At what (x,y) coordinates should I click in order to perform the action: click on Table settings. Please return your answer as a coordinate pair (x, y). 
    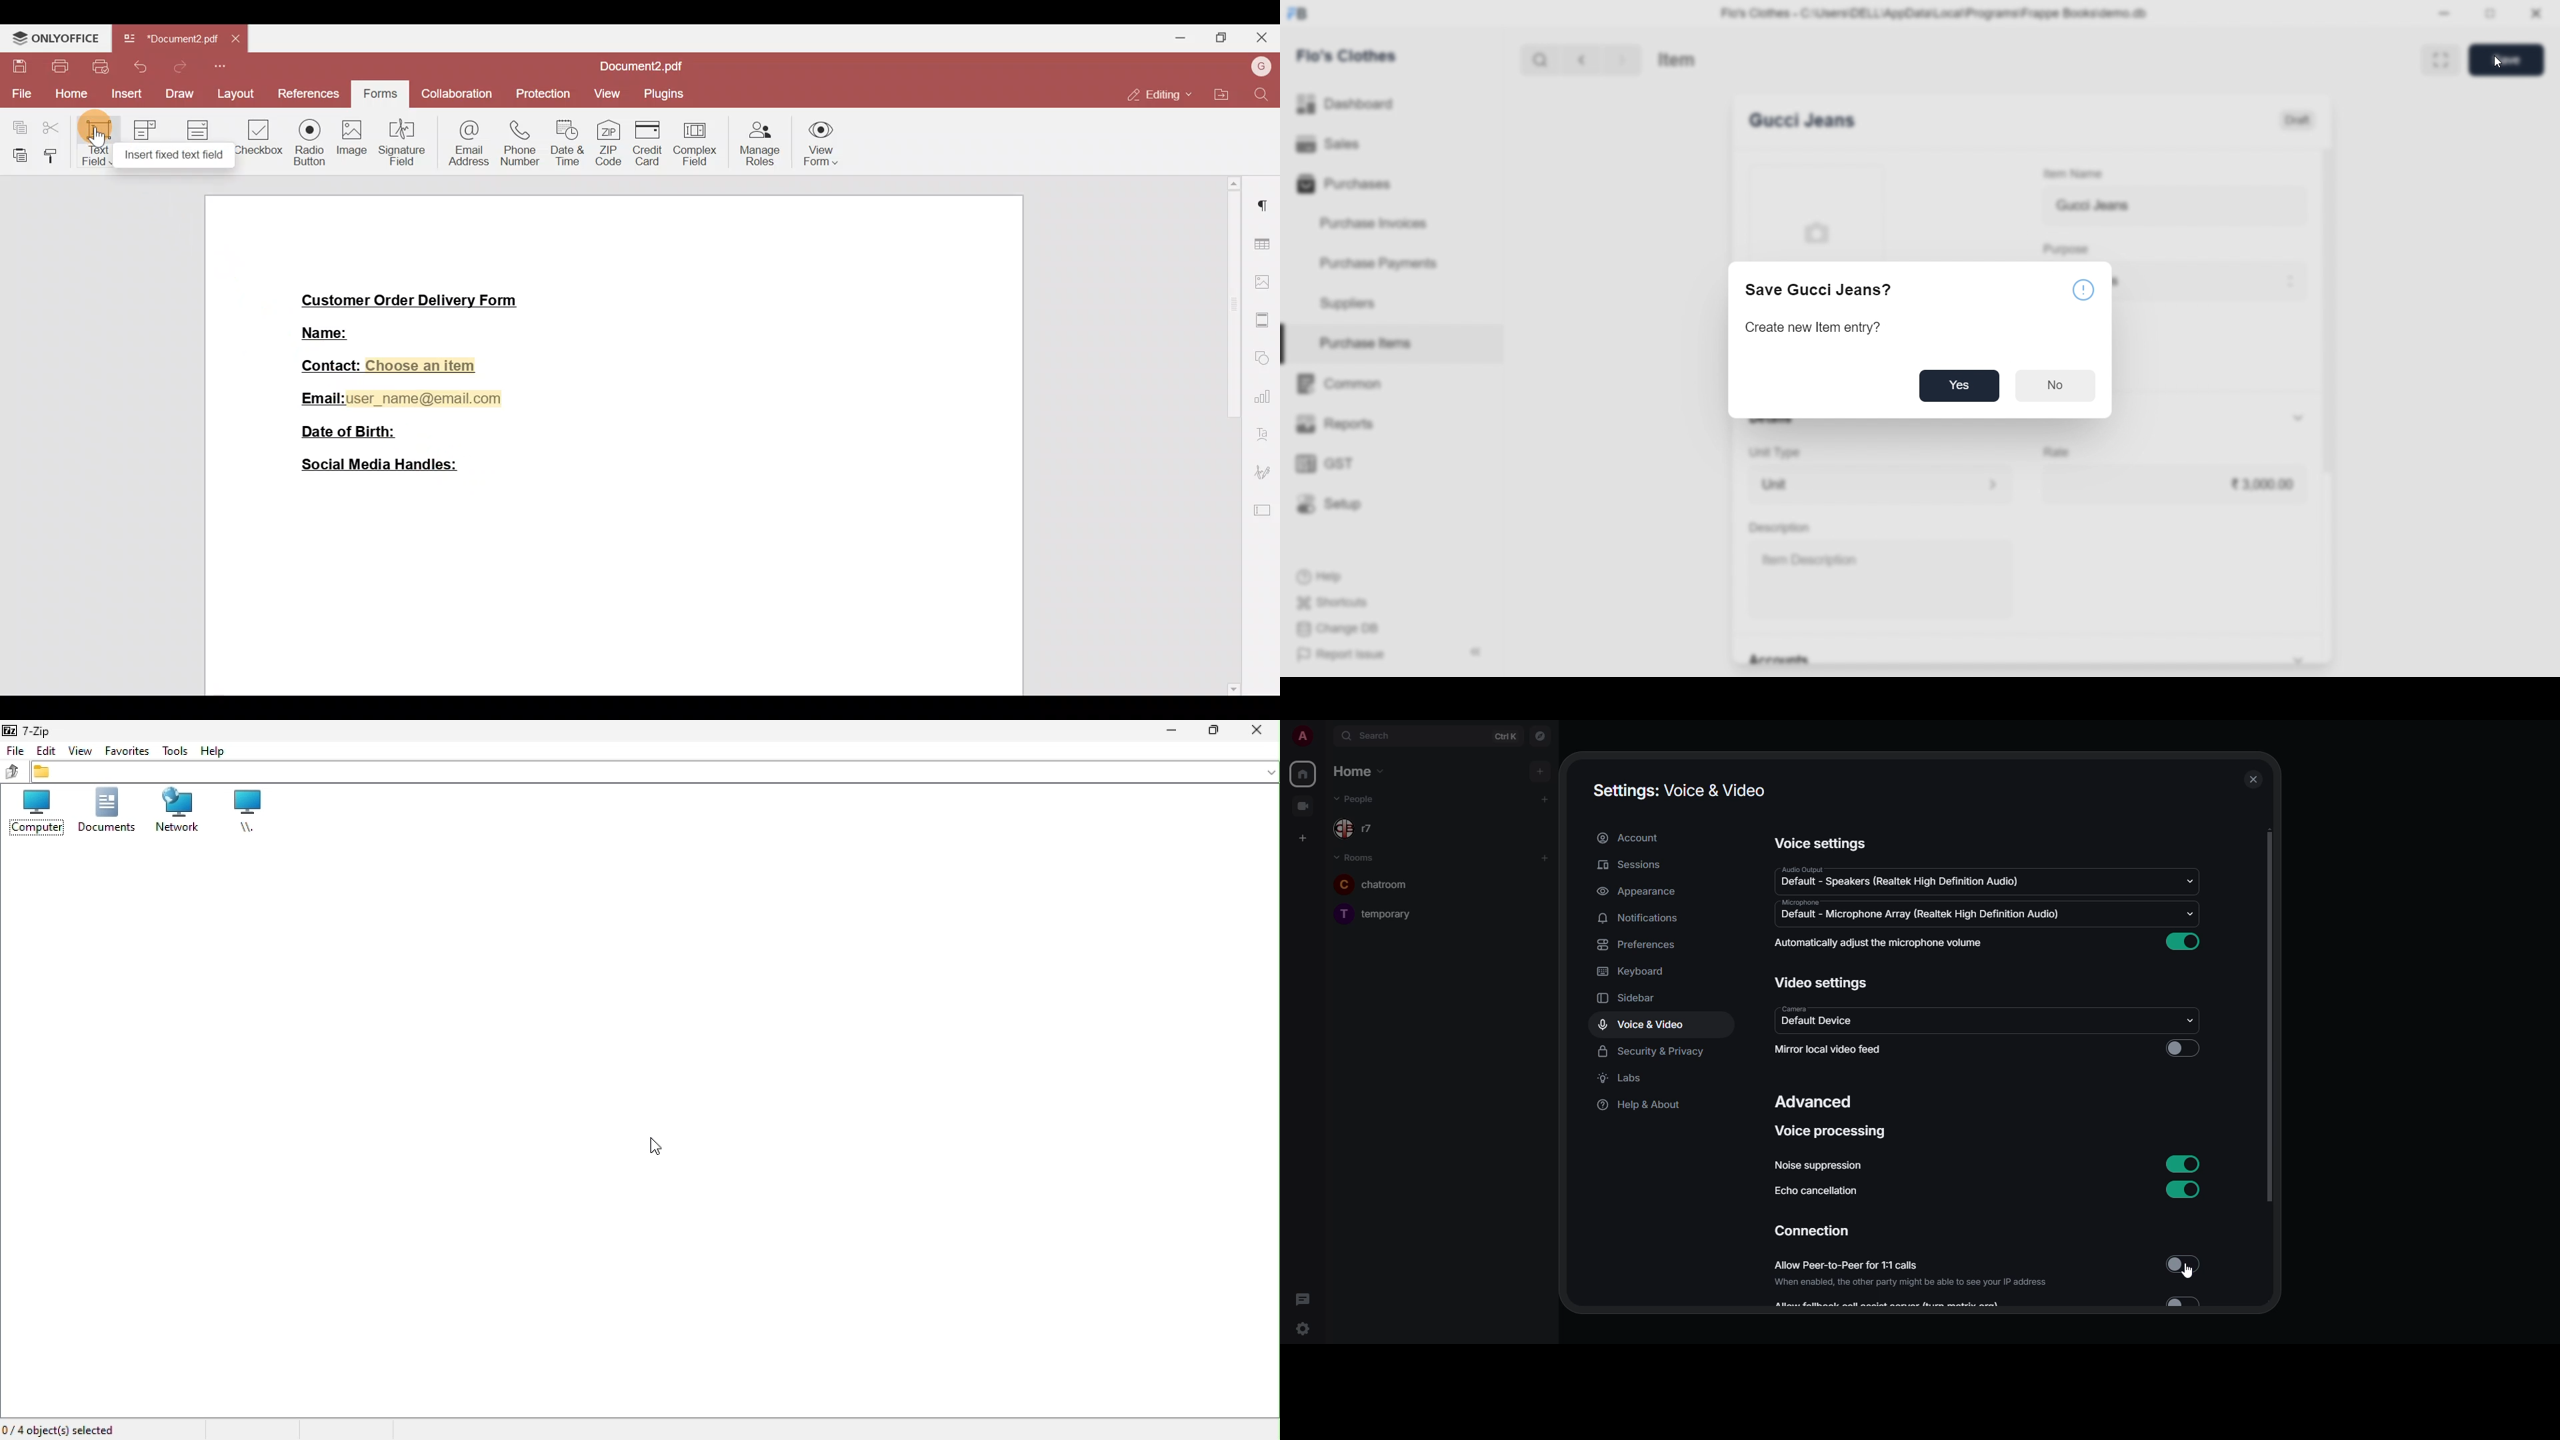
    Looking at the image, I should click on (1264, 242).